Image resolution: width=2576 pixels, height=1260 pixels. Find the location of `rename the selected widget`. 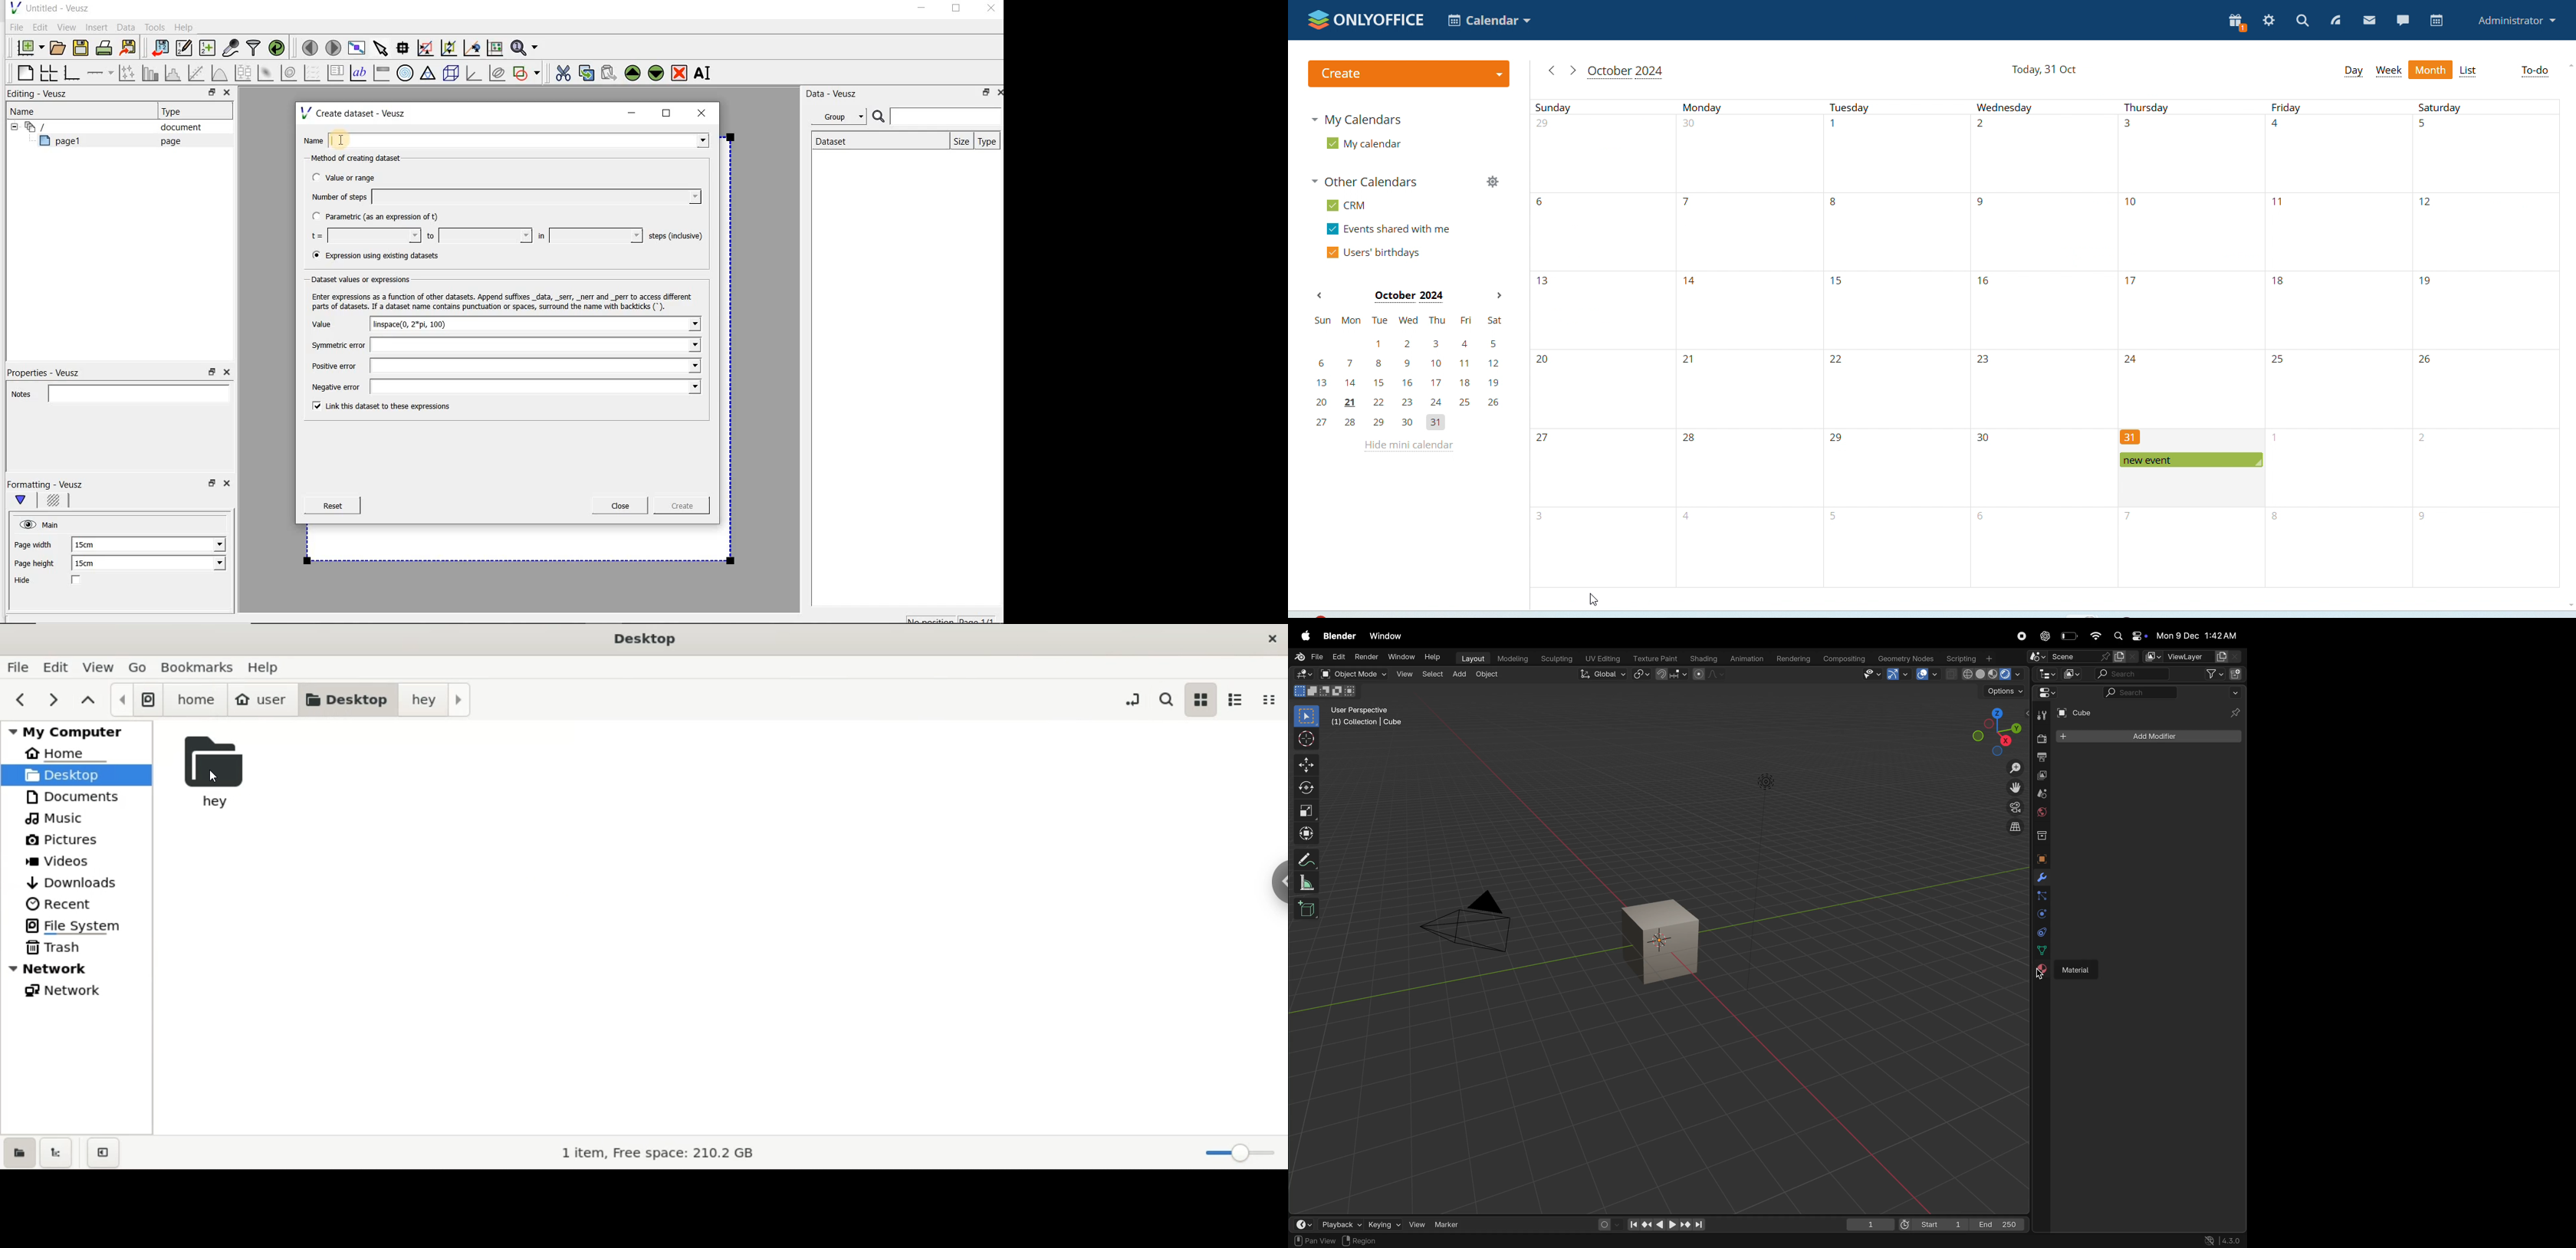

rename the selected widget is located at coordinates (705, 73).